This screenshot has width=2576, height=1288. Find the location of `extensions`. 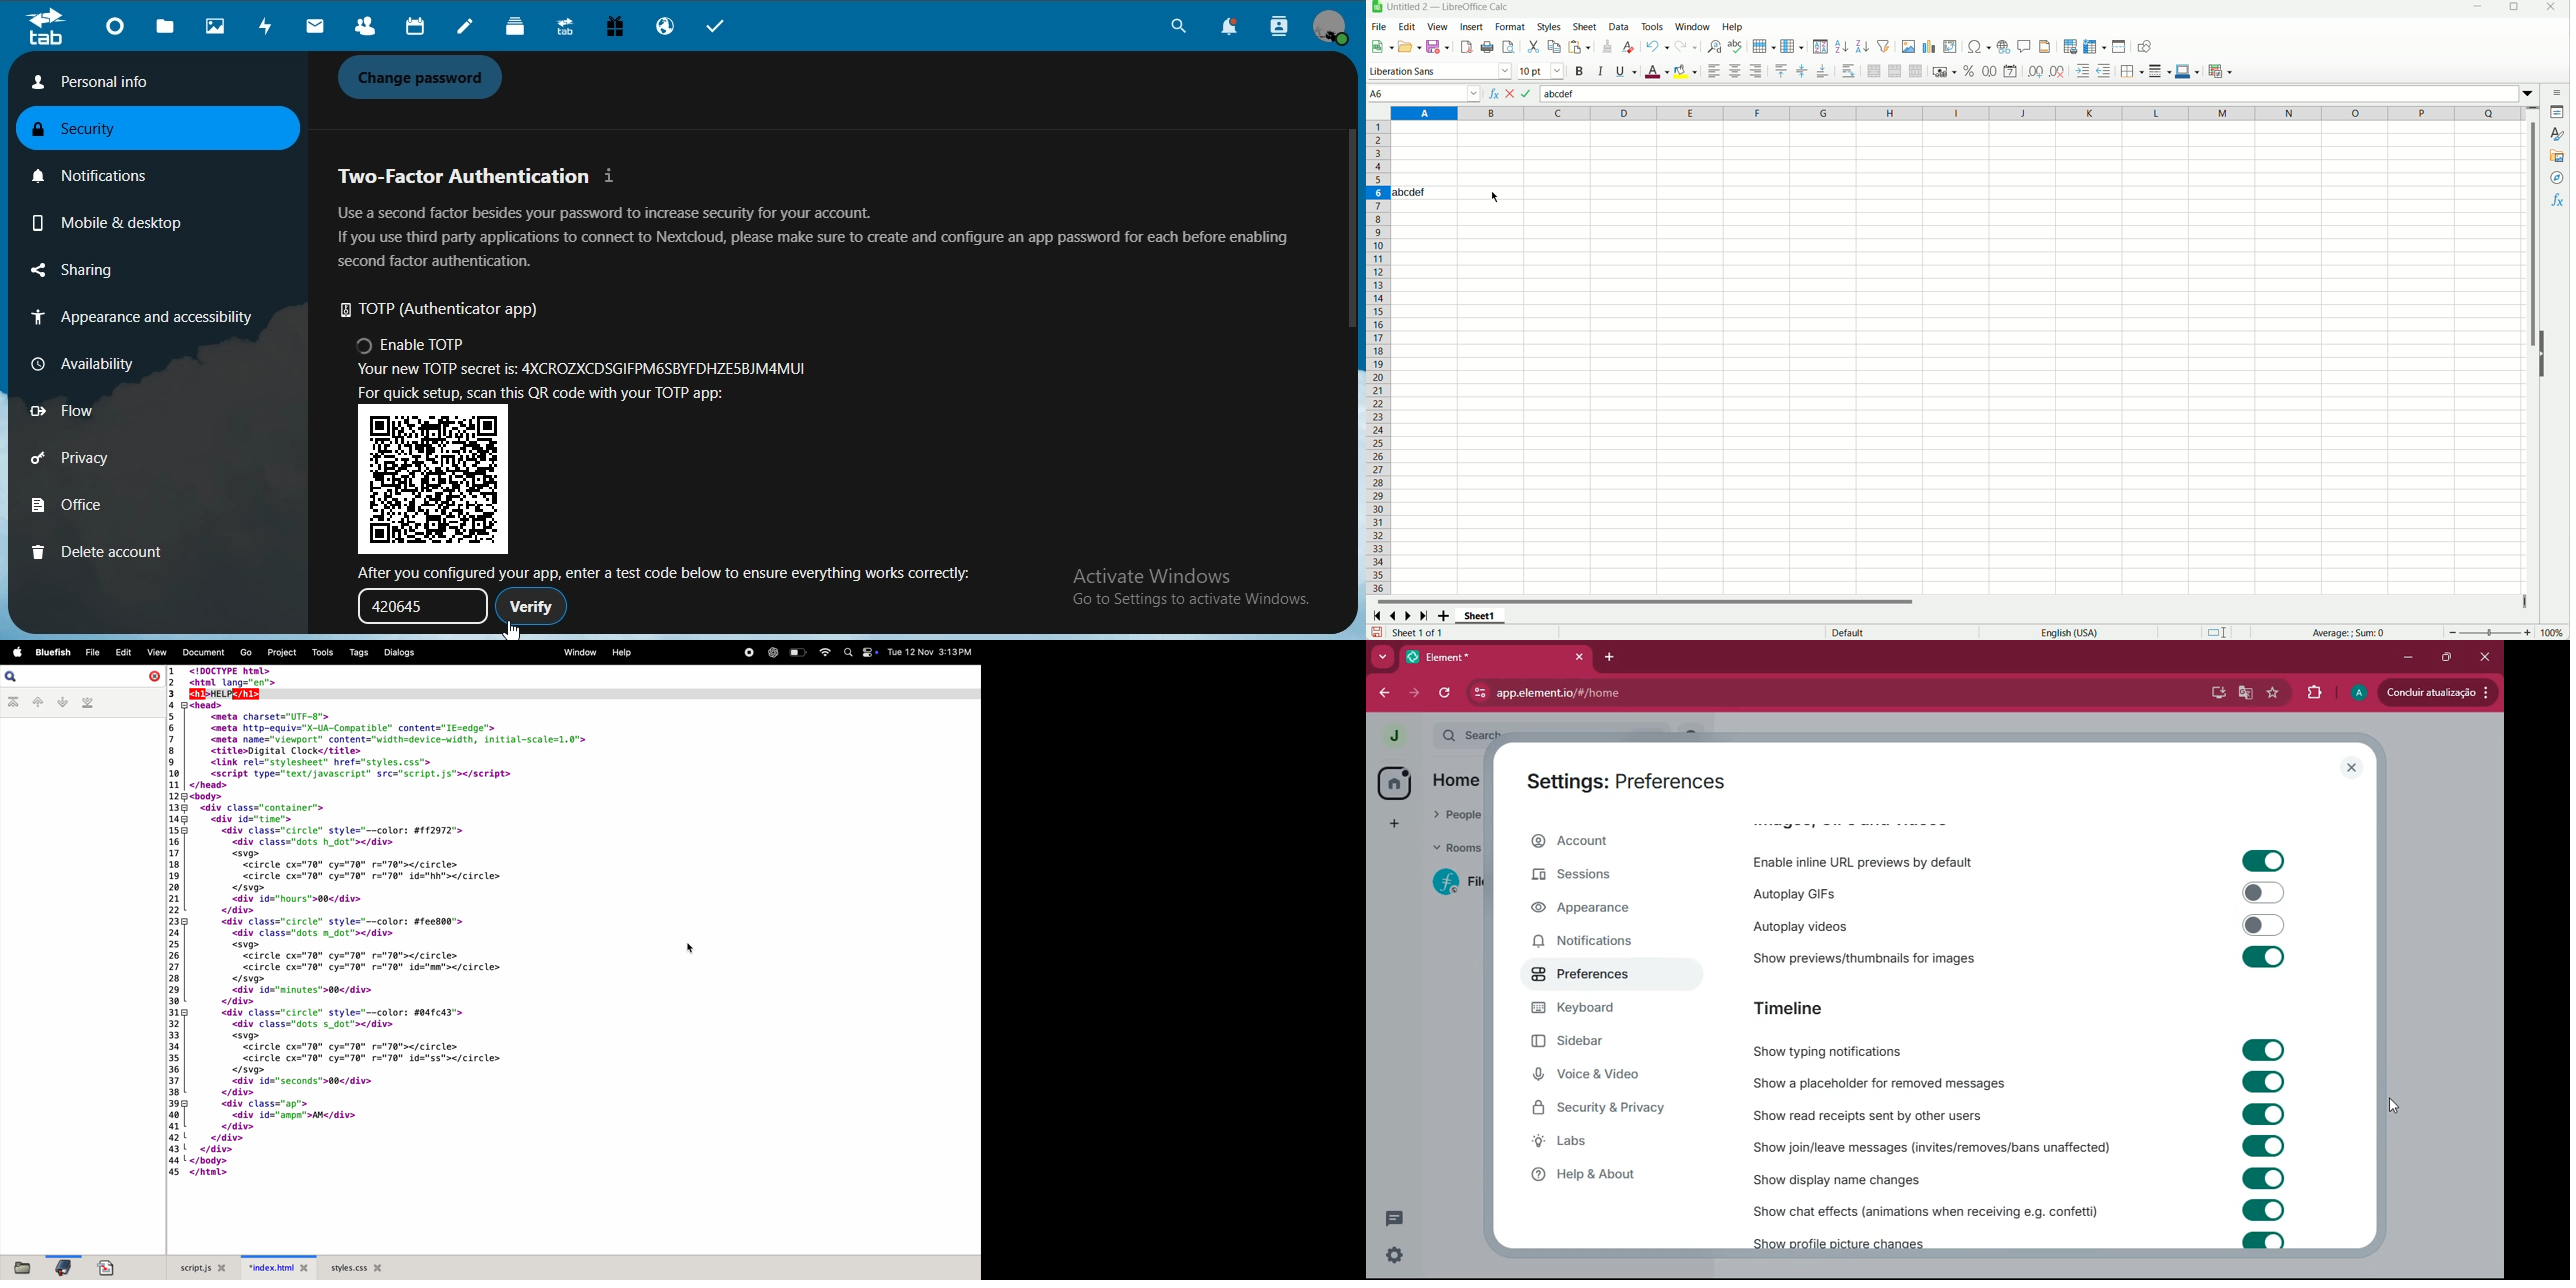

extensions is located at coordinates (2314, 693).